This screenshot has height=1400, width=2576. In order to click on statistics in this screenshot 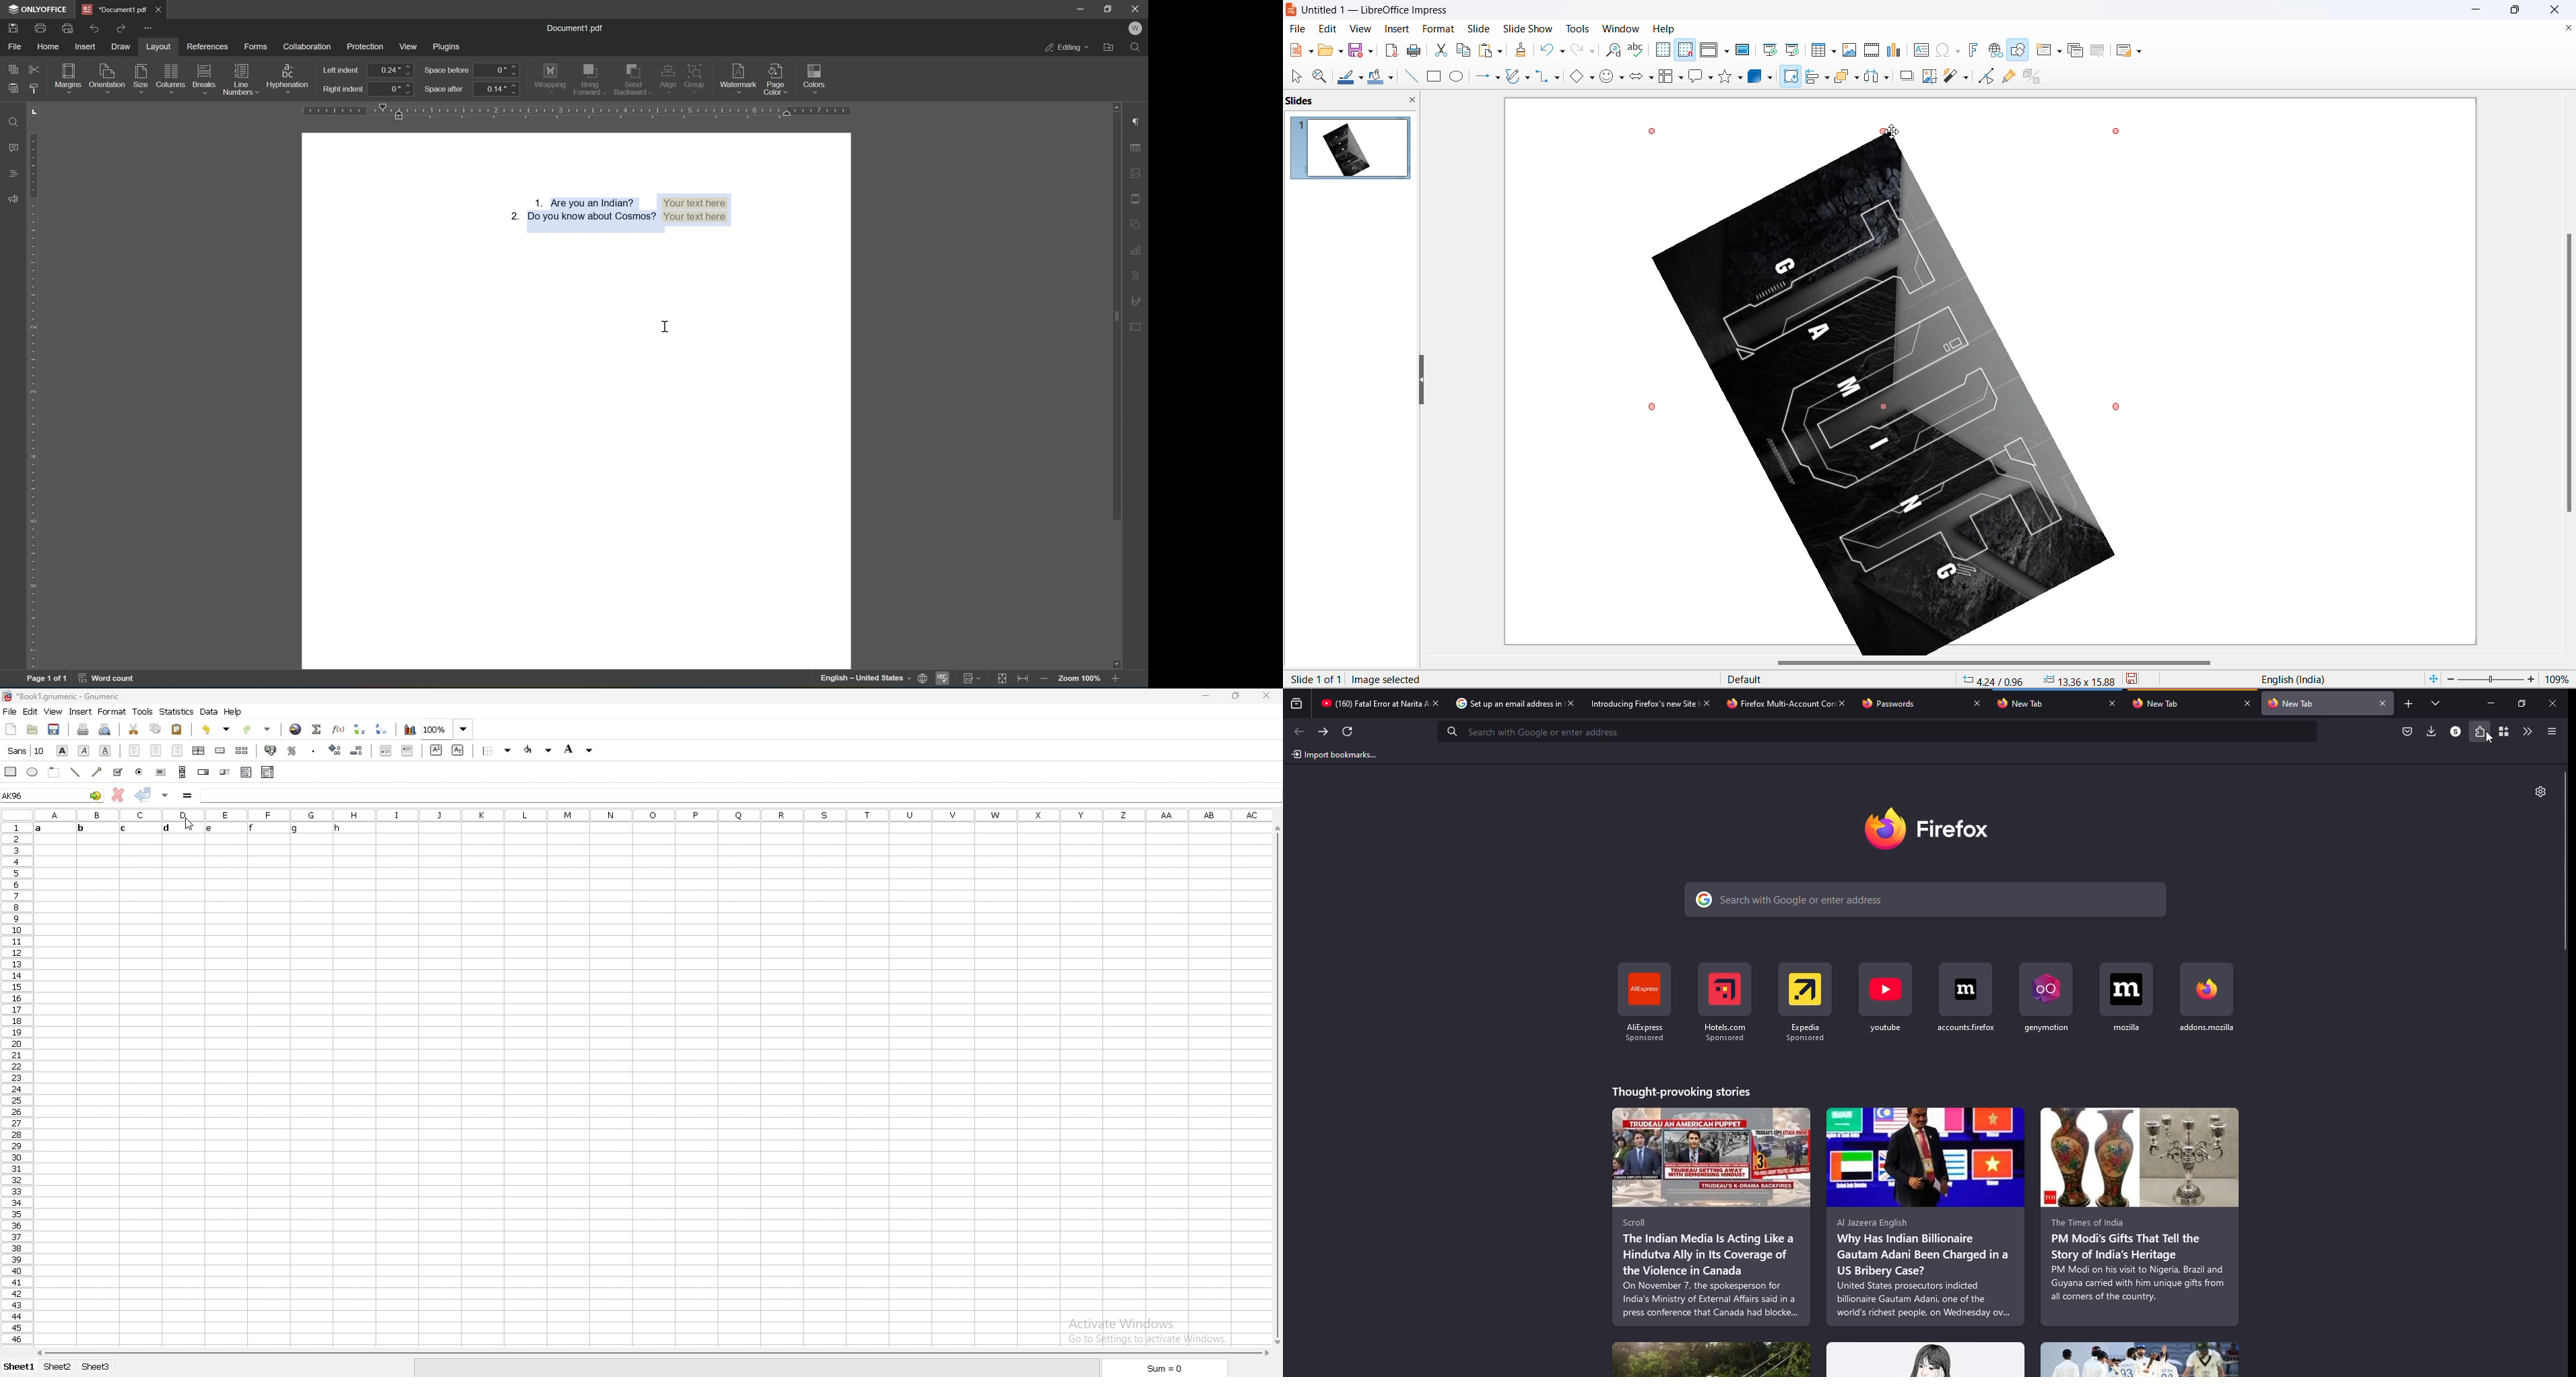, I will do `click(177, 712)`.